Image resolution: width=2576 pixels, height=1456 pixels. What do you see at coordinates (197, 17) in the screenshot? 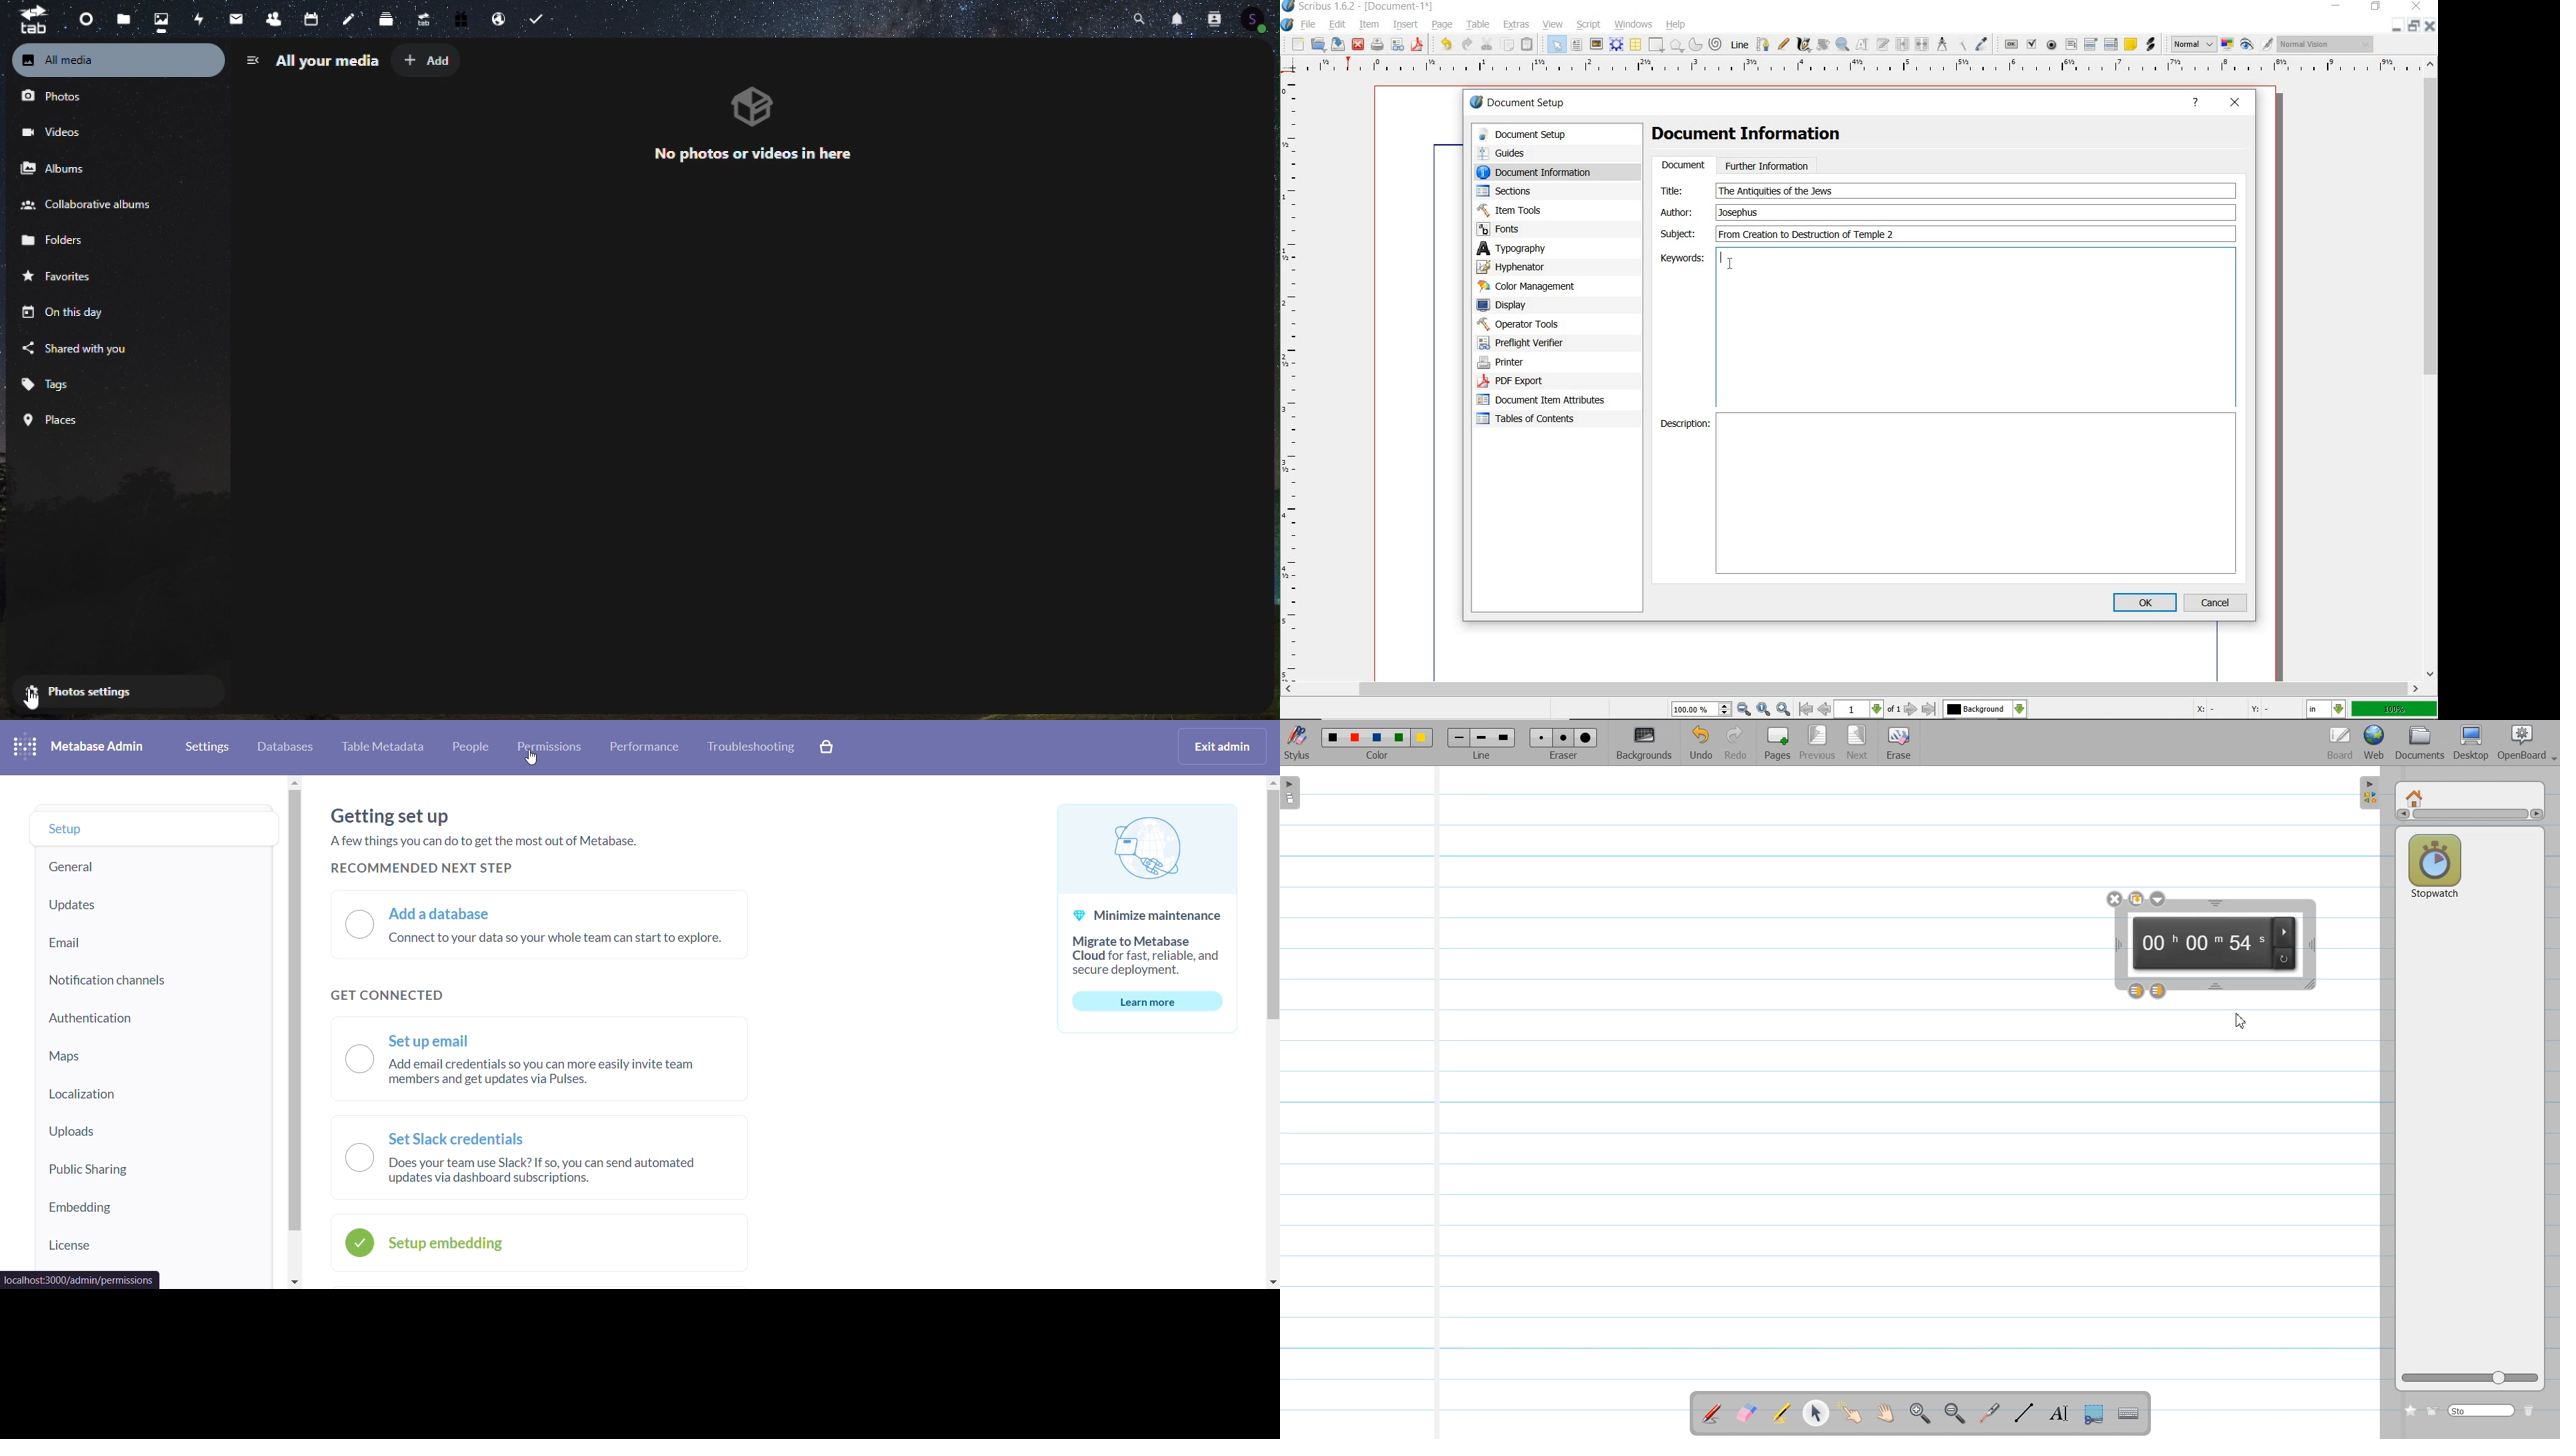
I see `activity` at bounding box center [197, 17].